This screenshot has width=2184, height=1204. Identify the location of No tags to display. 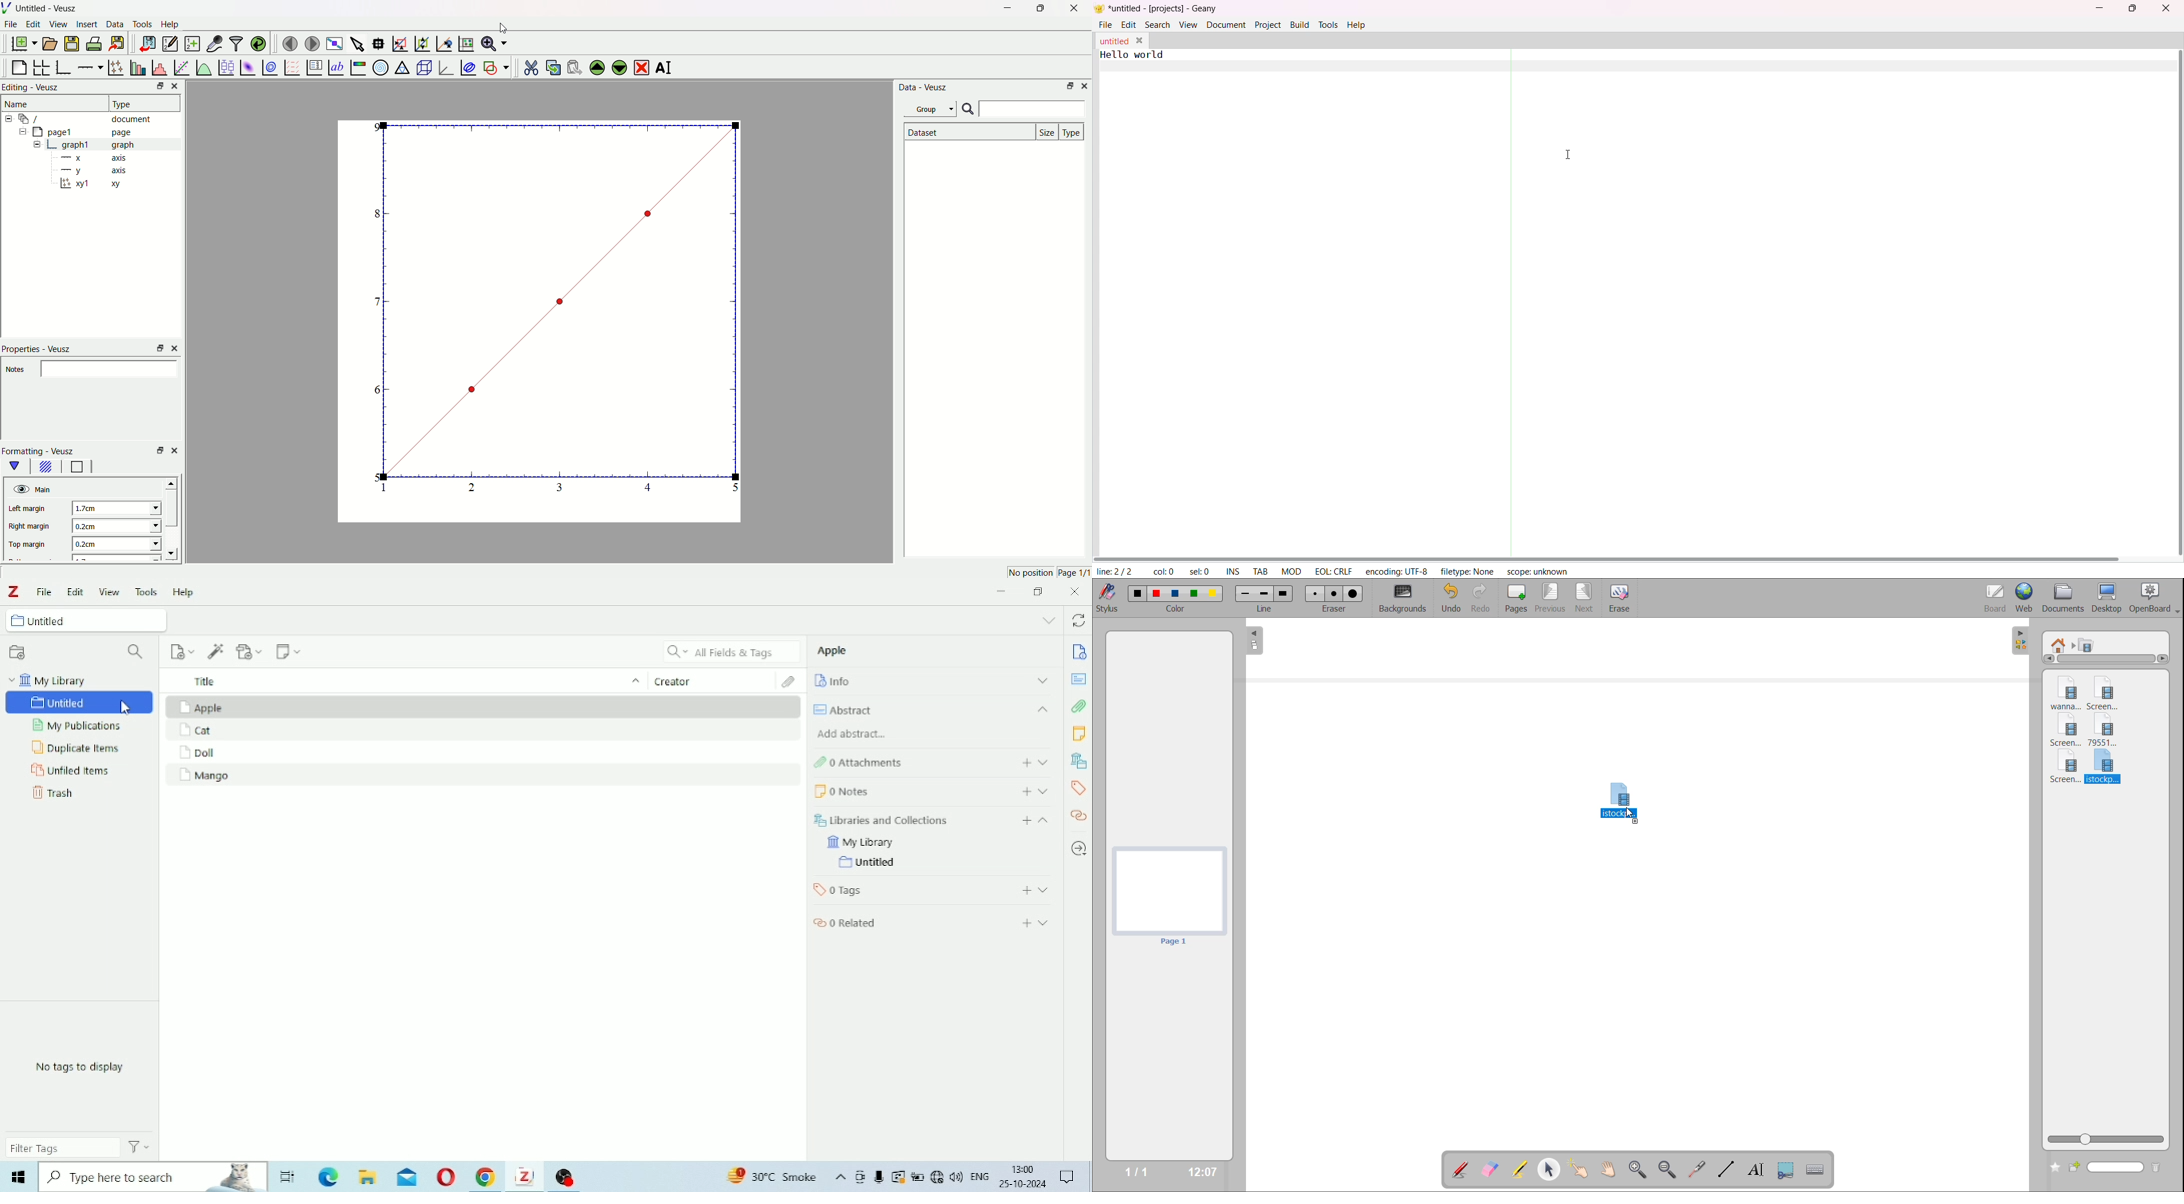
(81, 1066).